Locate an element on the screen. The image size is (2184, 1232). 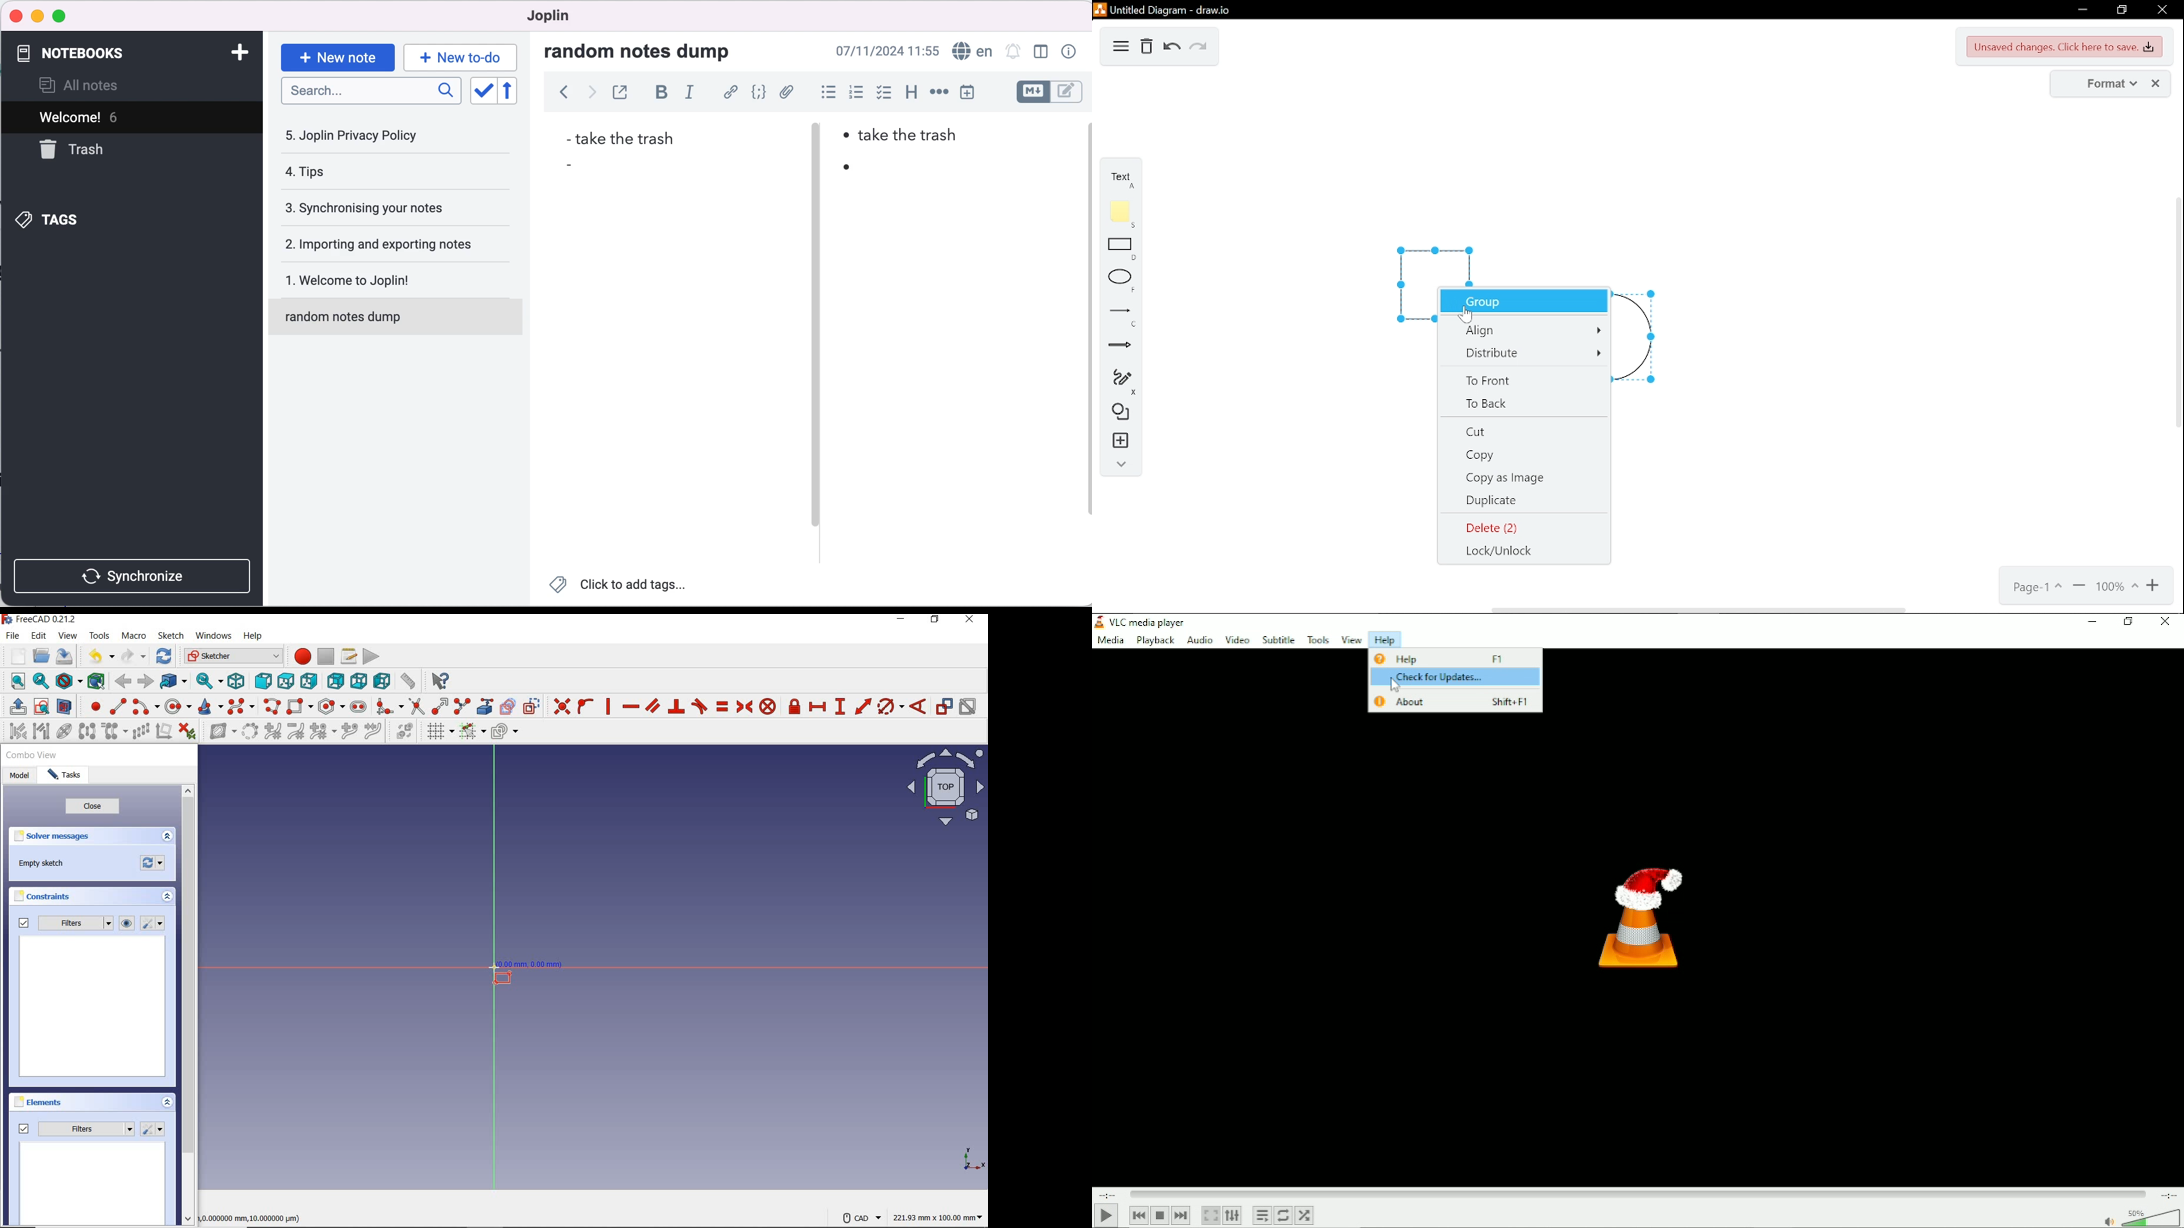
hyperlink is located at coordinates (728, 93).